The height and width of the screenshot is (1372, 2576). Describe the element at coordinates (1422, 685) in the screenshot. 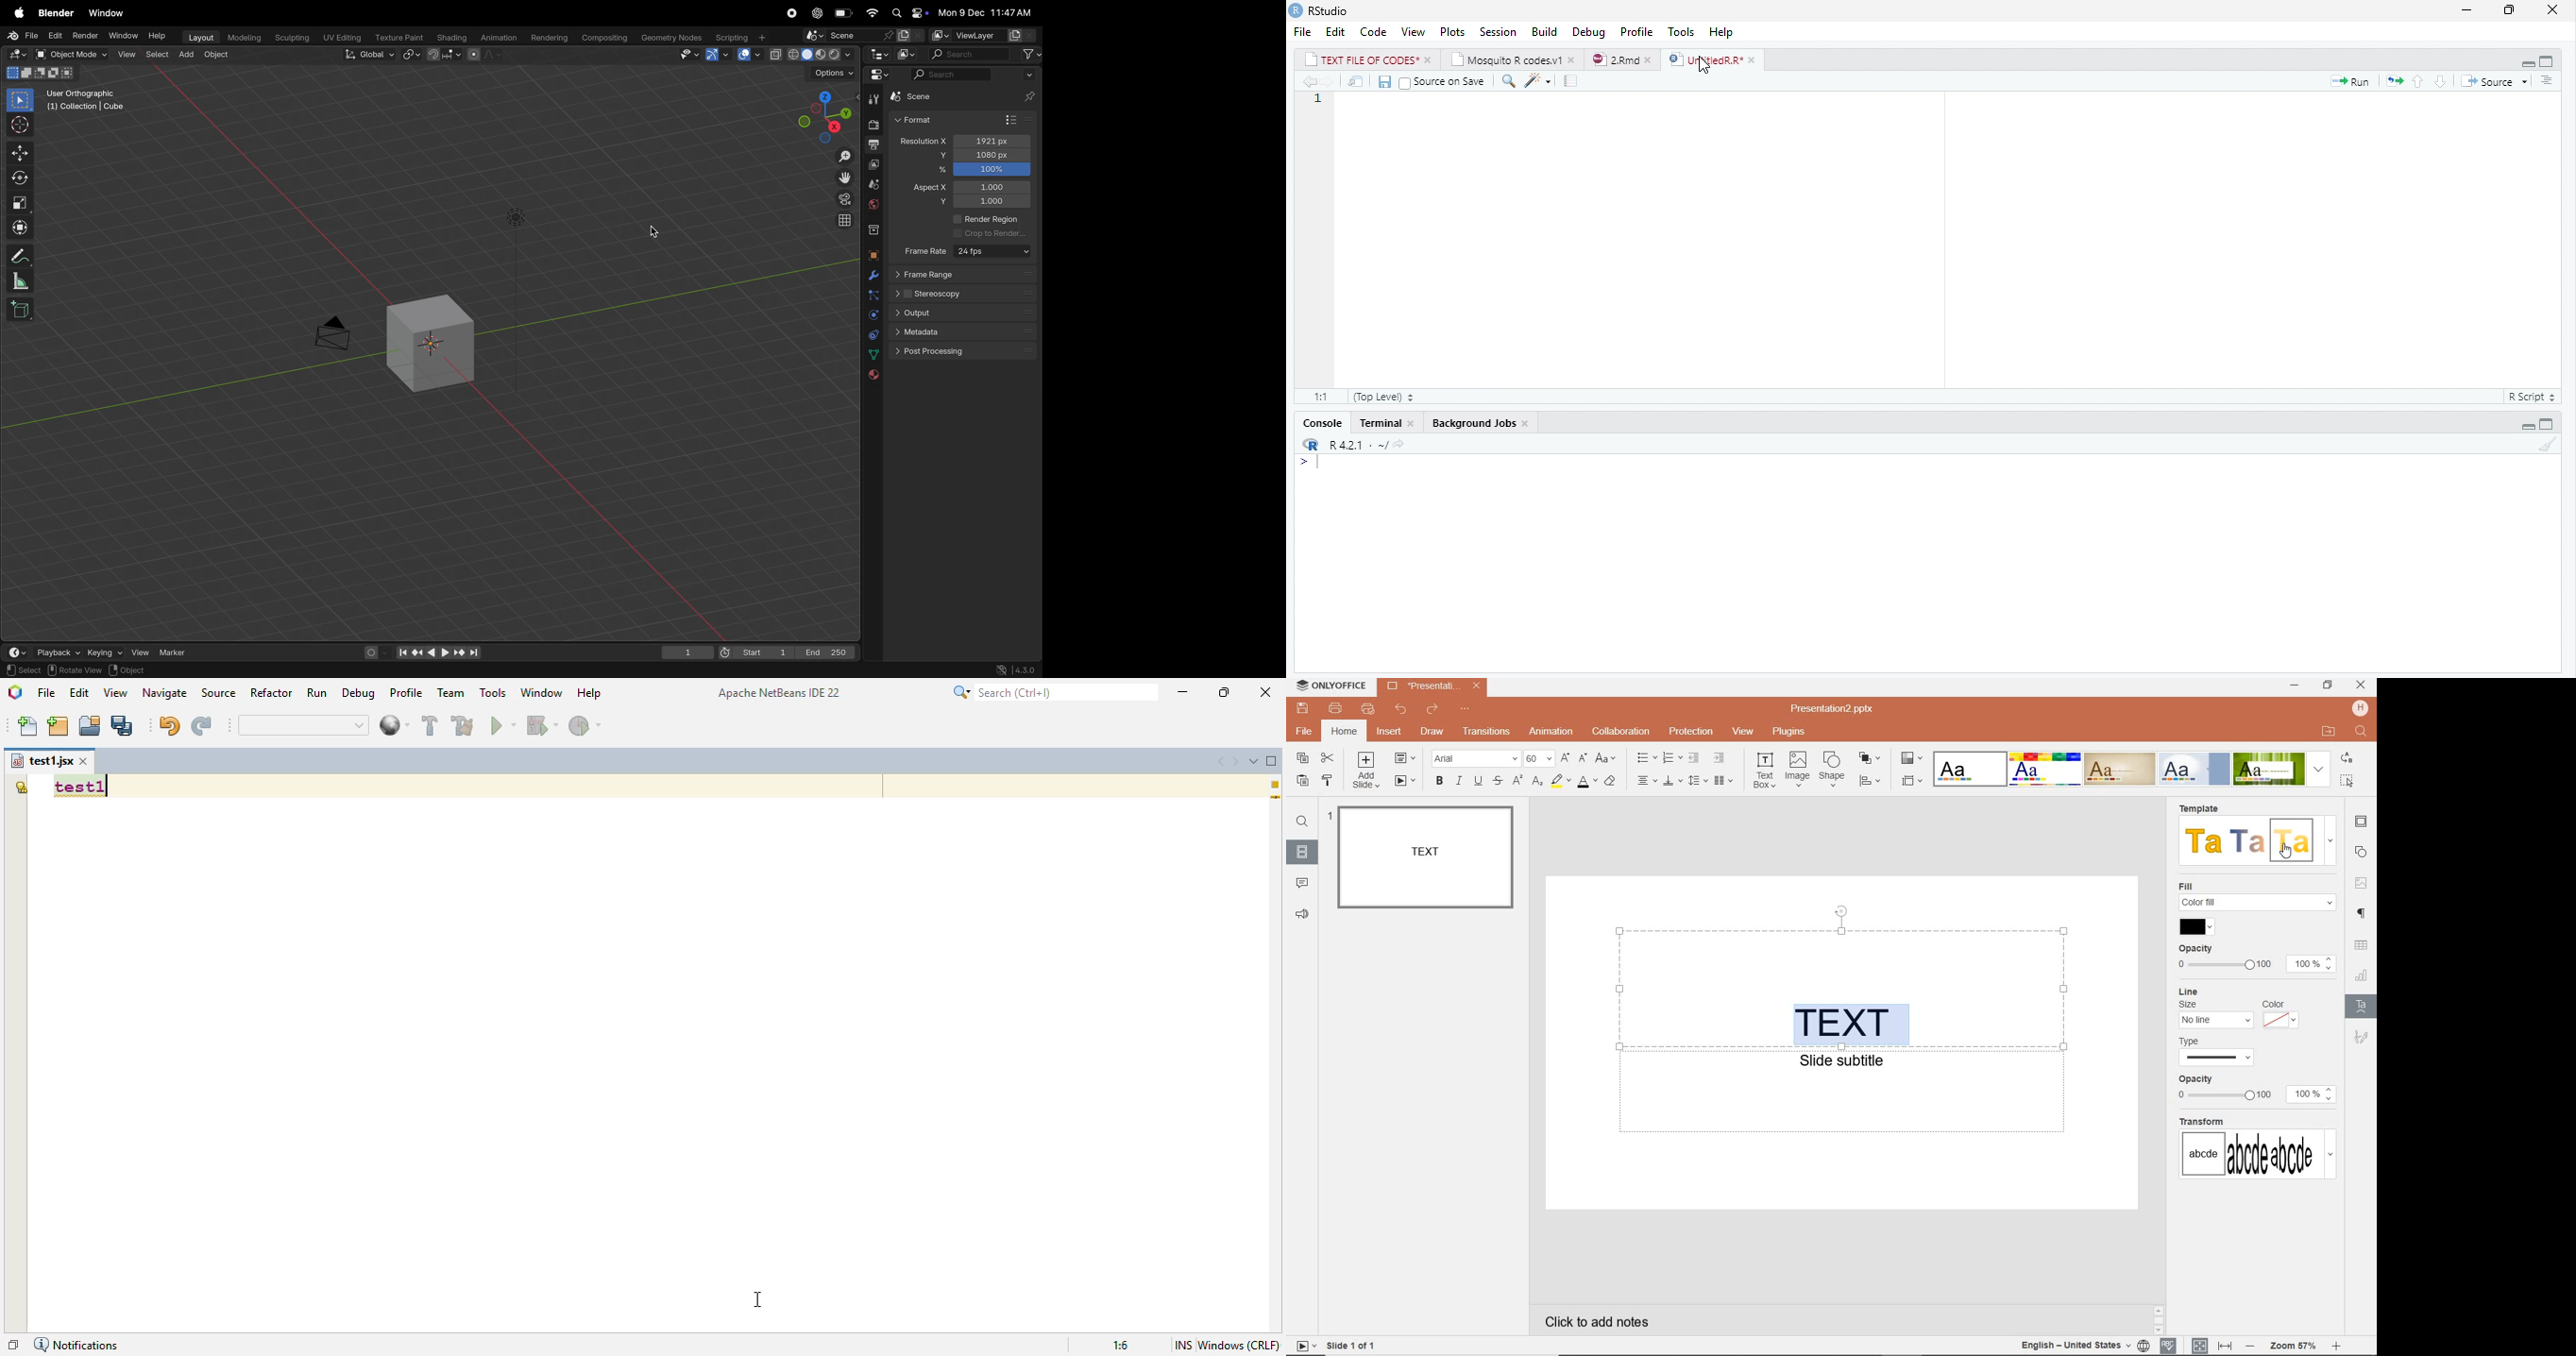

I see `FILE NAME` at that location.